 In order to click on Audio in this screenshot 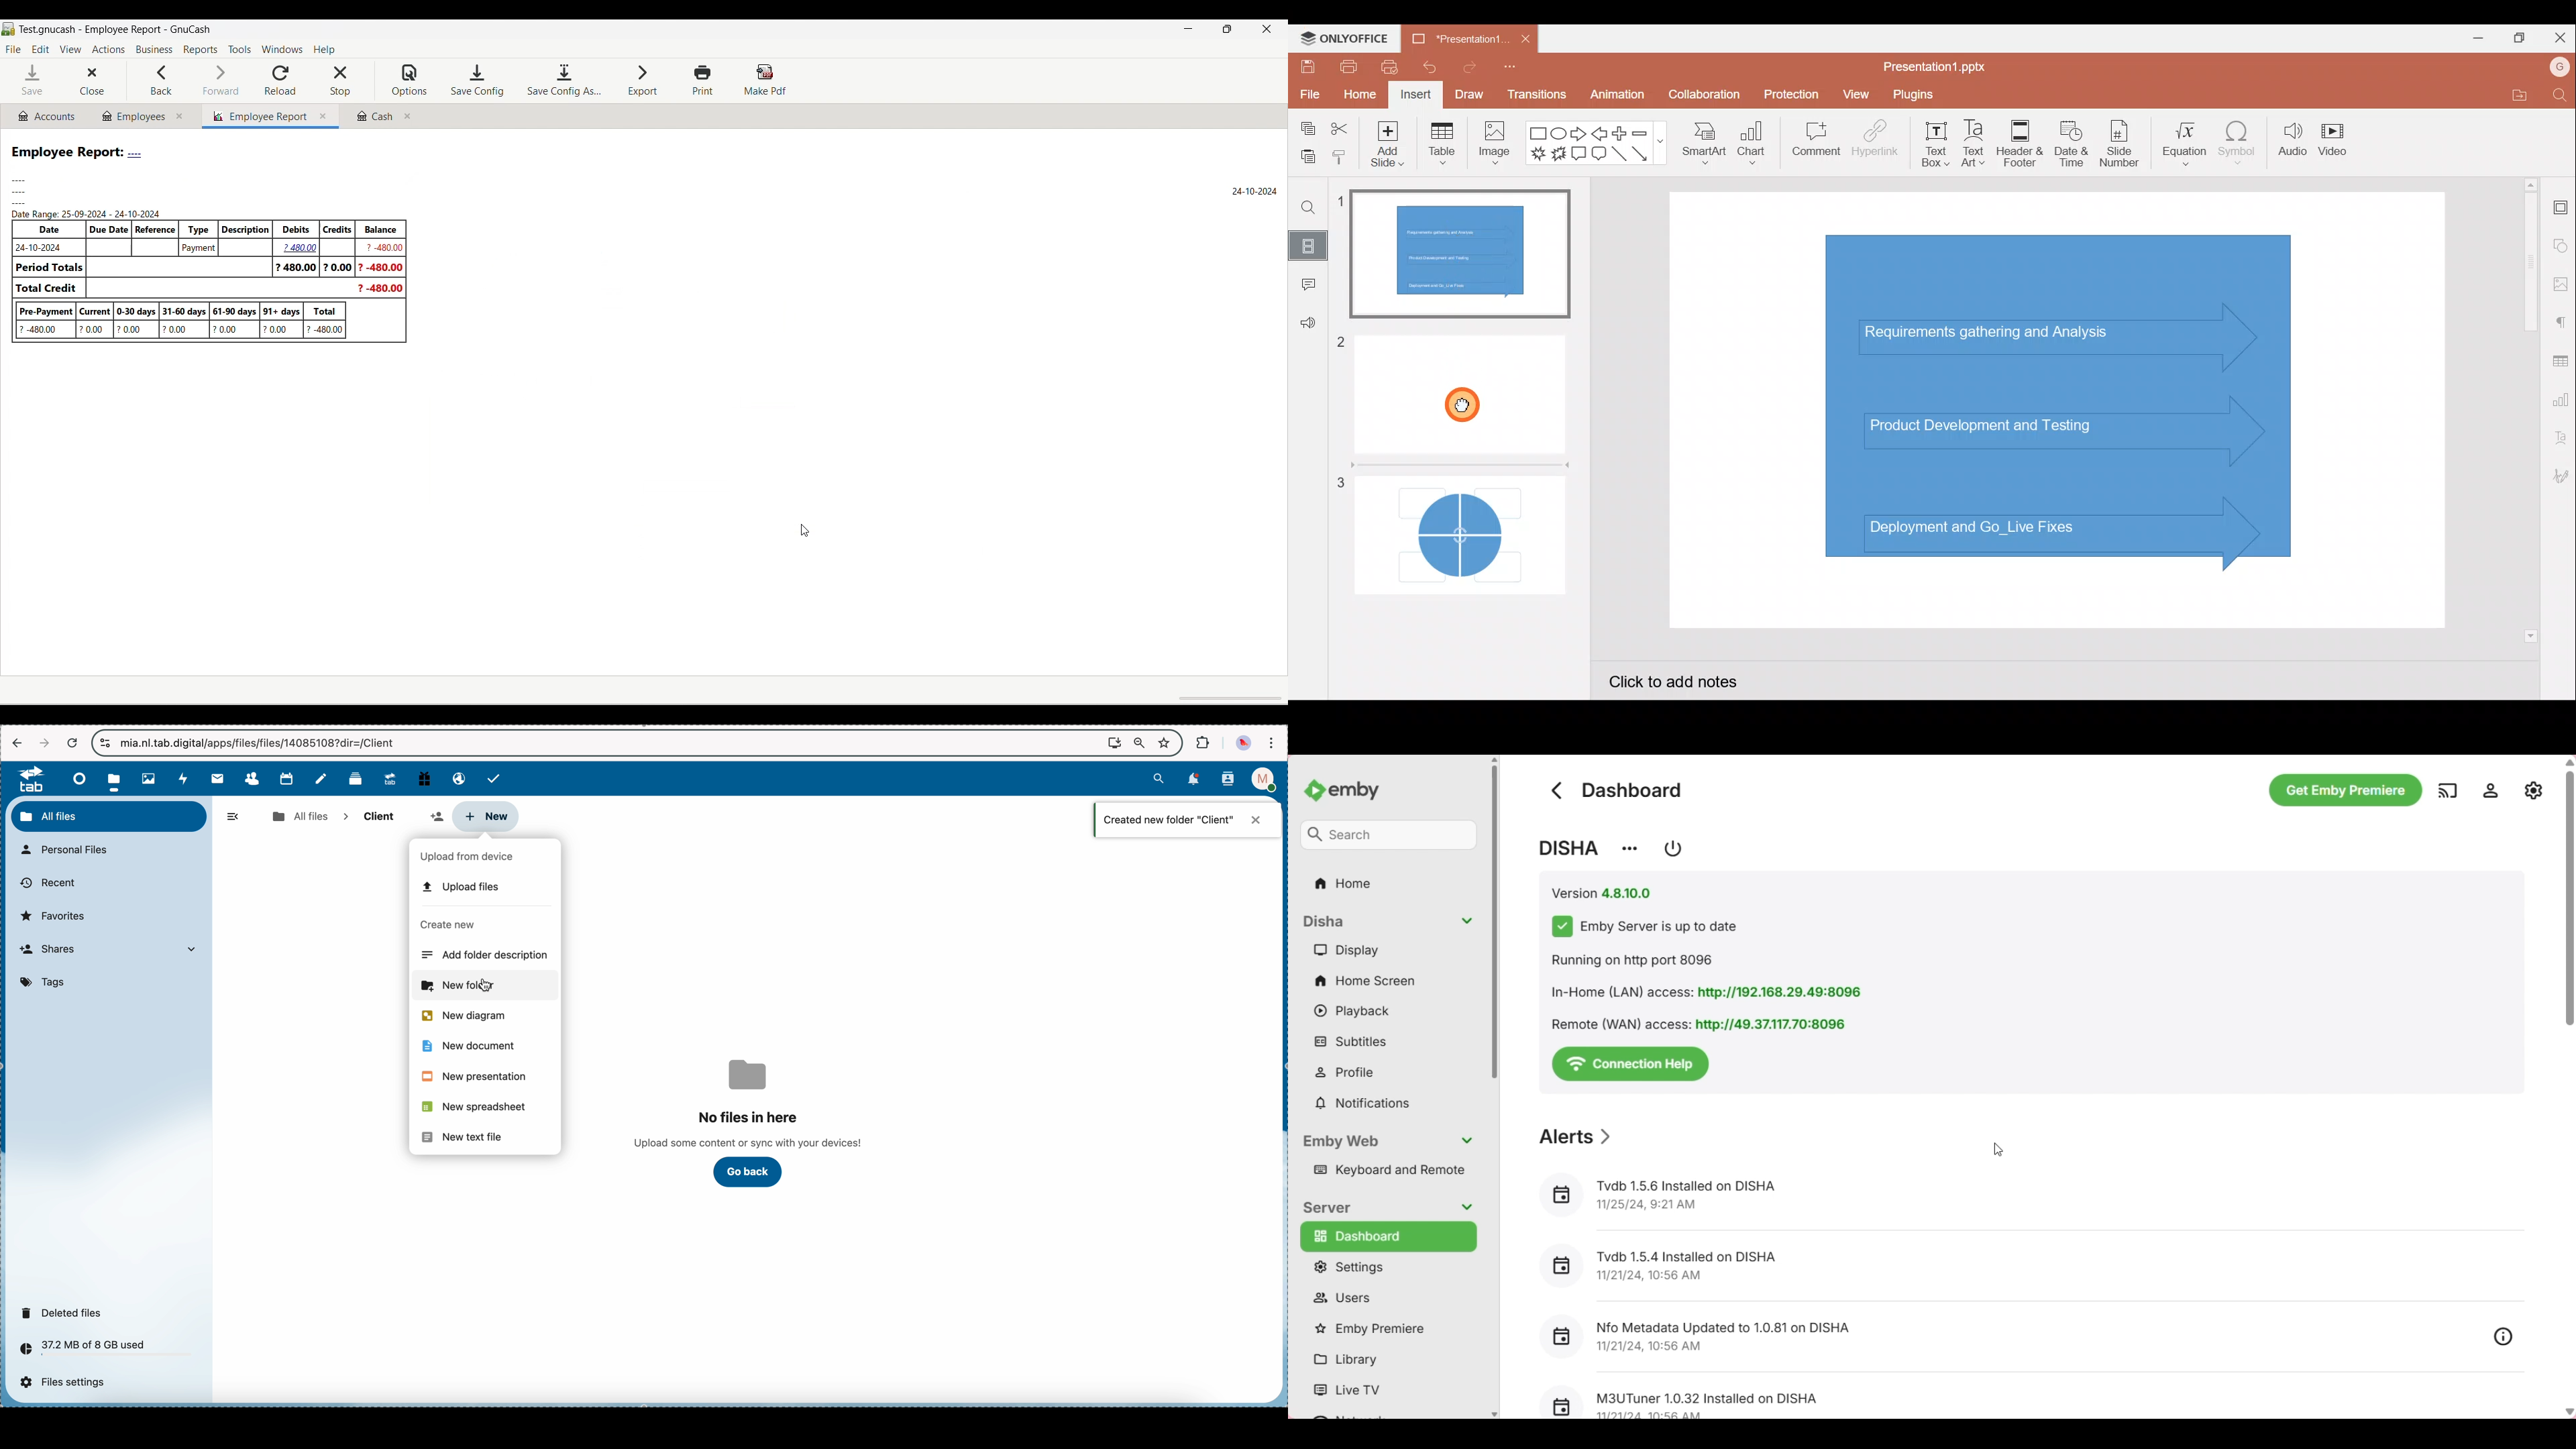, I will do `click(2290, 144)`.